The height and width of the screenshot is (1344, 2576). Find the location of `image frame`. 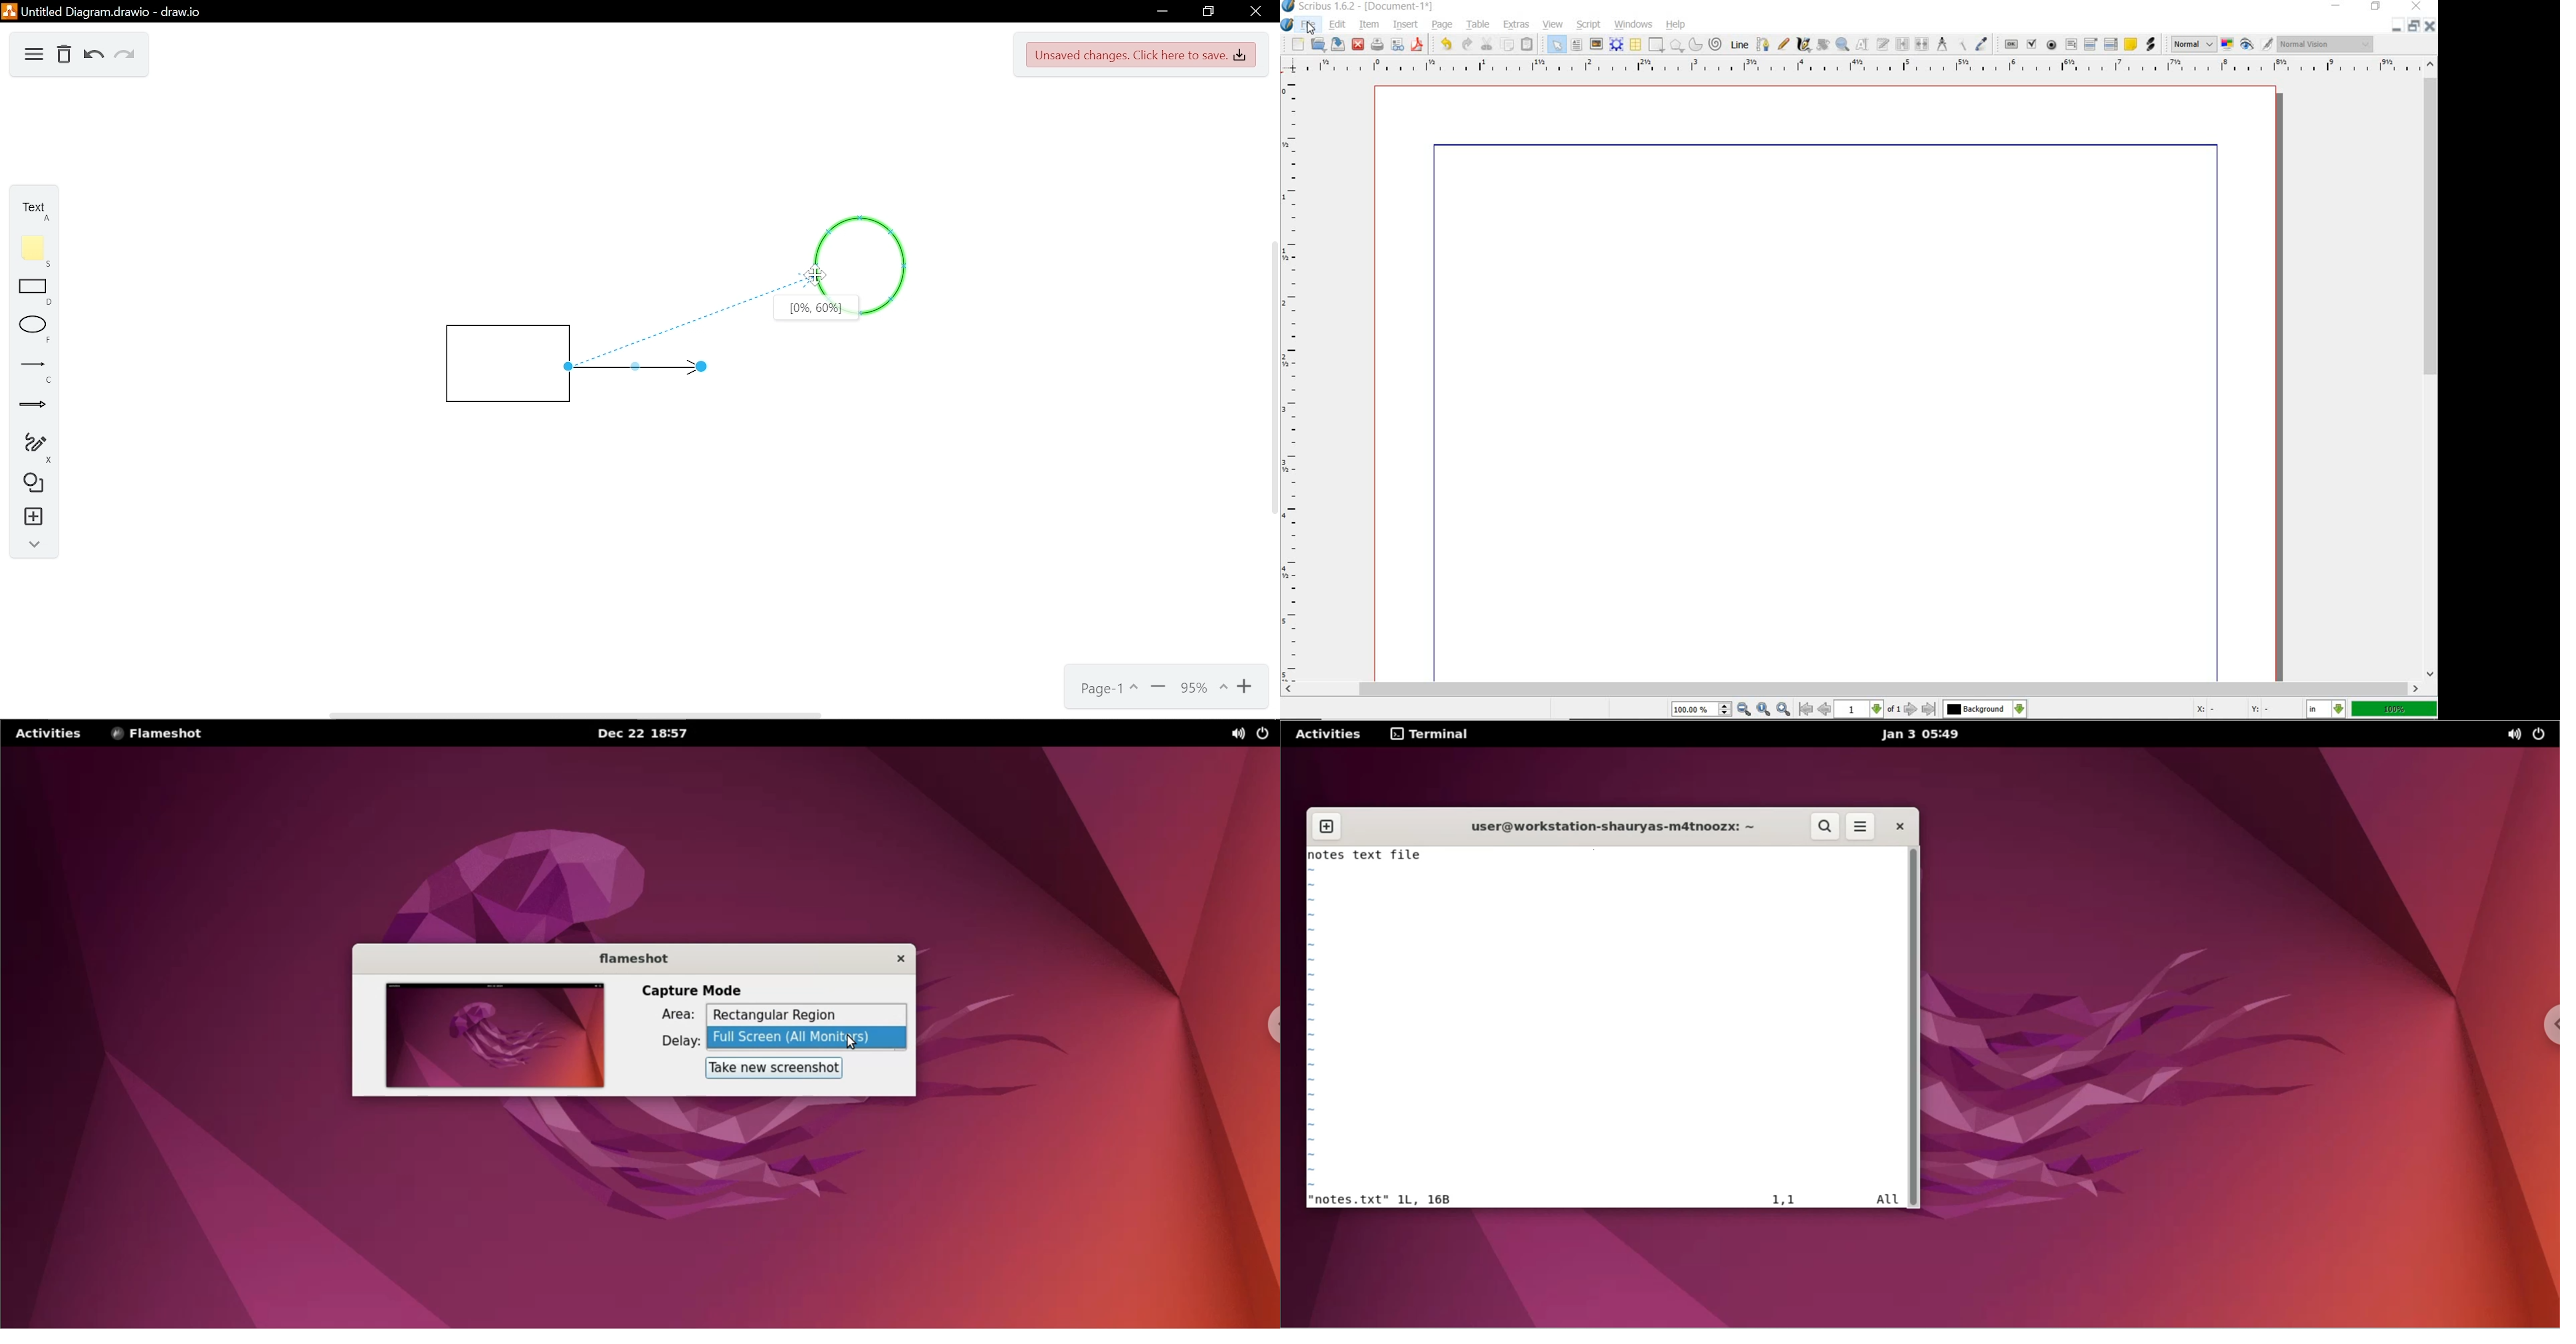

image frame is located at coordinates (1597, 43).